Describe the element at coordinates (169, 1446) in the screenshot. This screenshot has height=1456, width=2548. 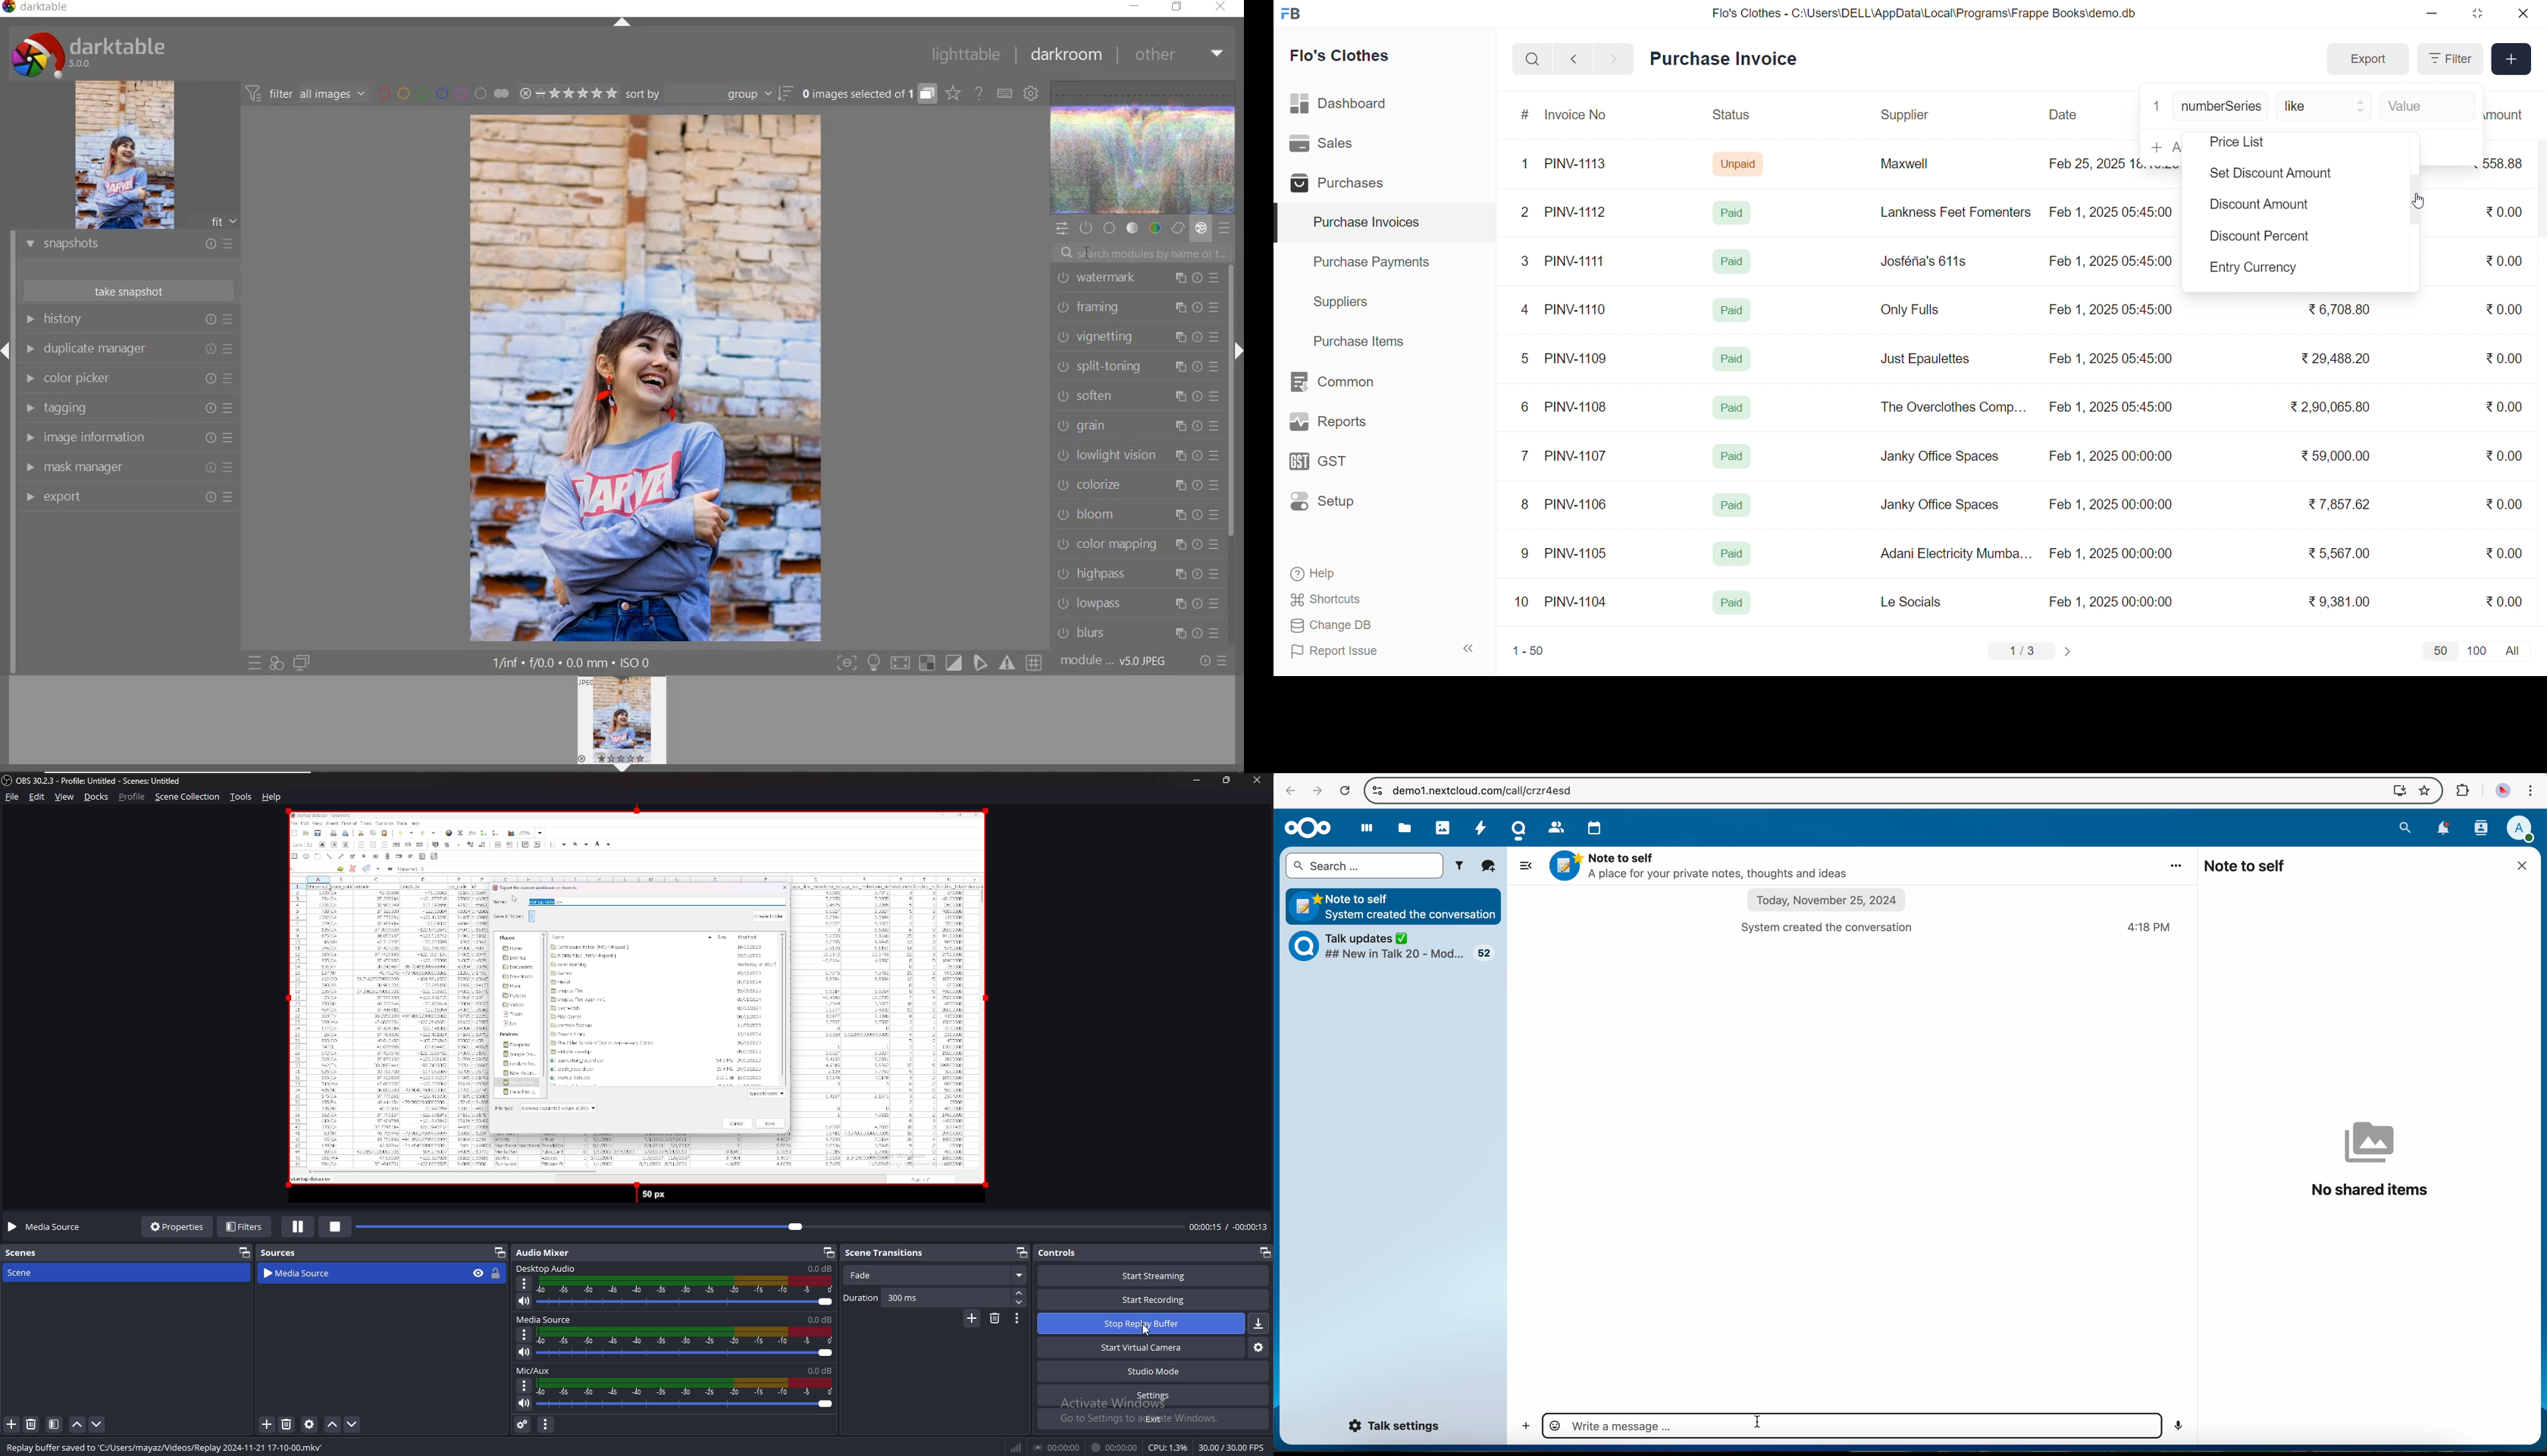
I see `Replav buffer caved to 'C/User</mavaz/Videos/Replay 2024-11-21 17-10-00.mkv’` at that location.